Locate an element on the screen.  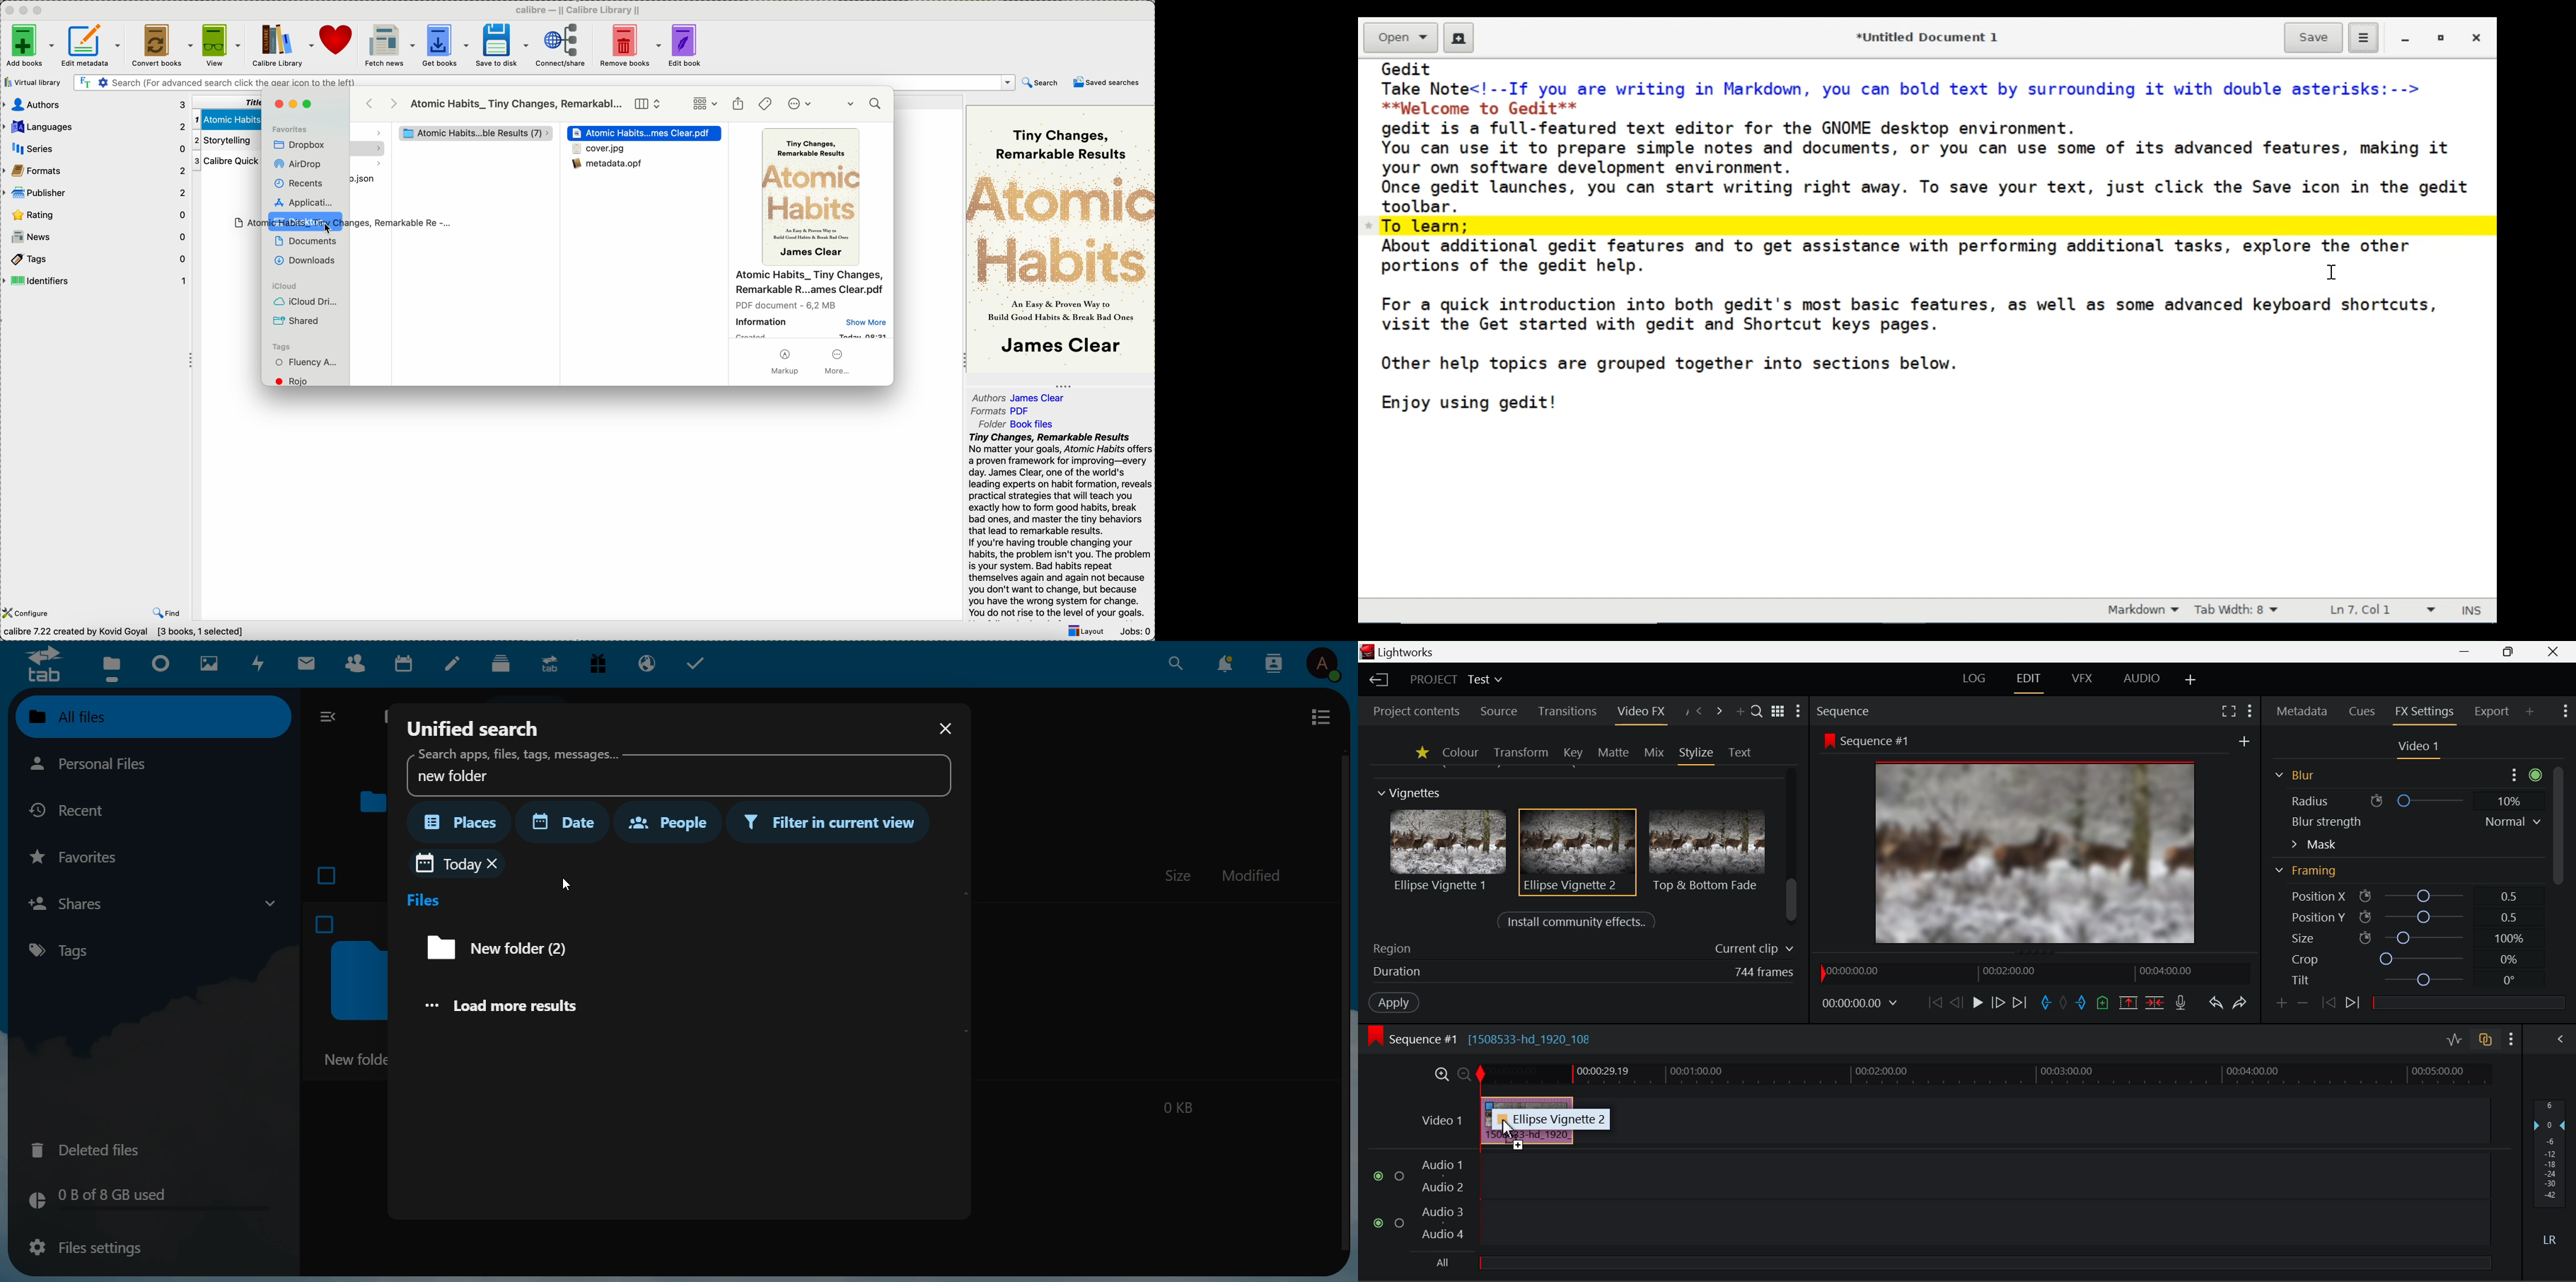
get books is located at coordinates (445, 46).